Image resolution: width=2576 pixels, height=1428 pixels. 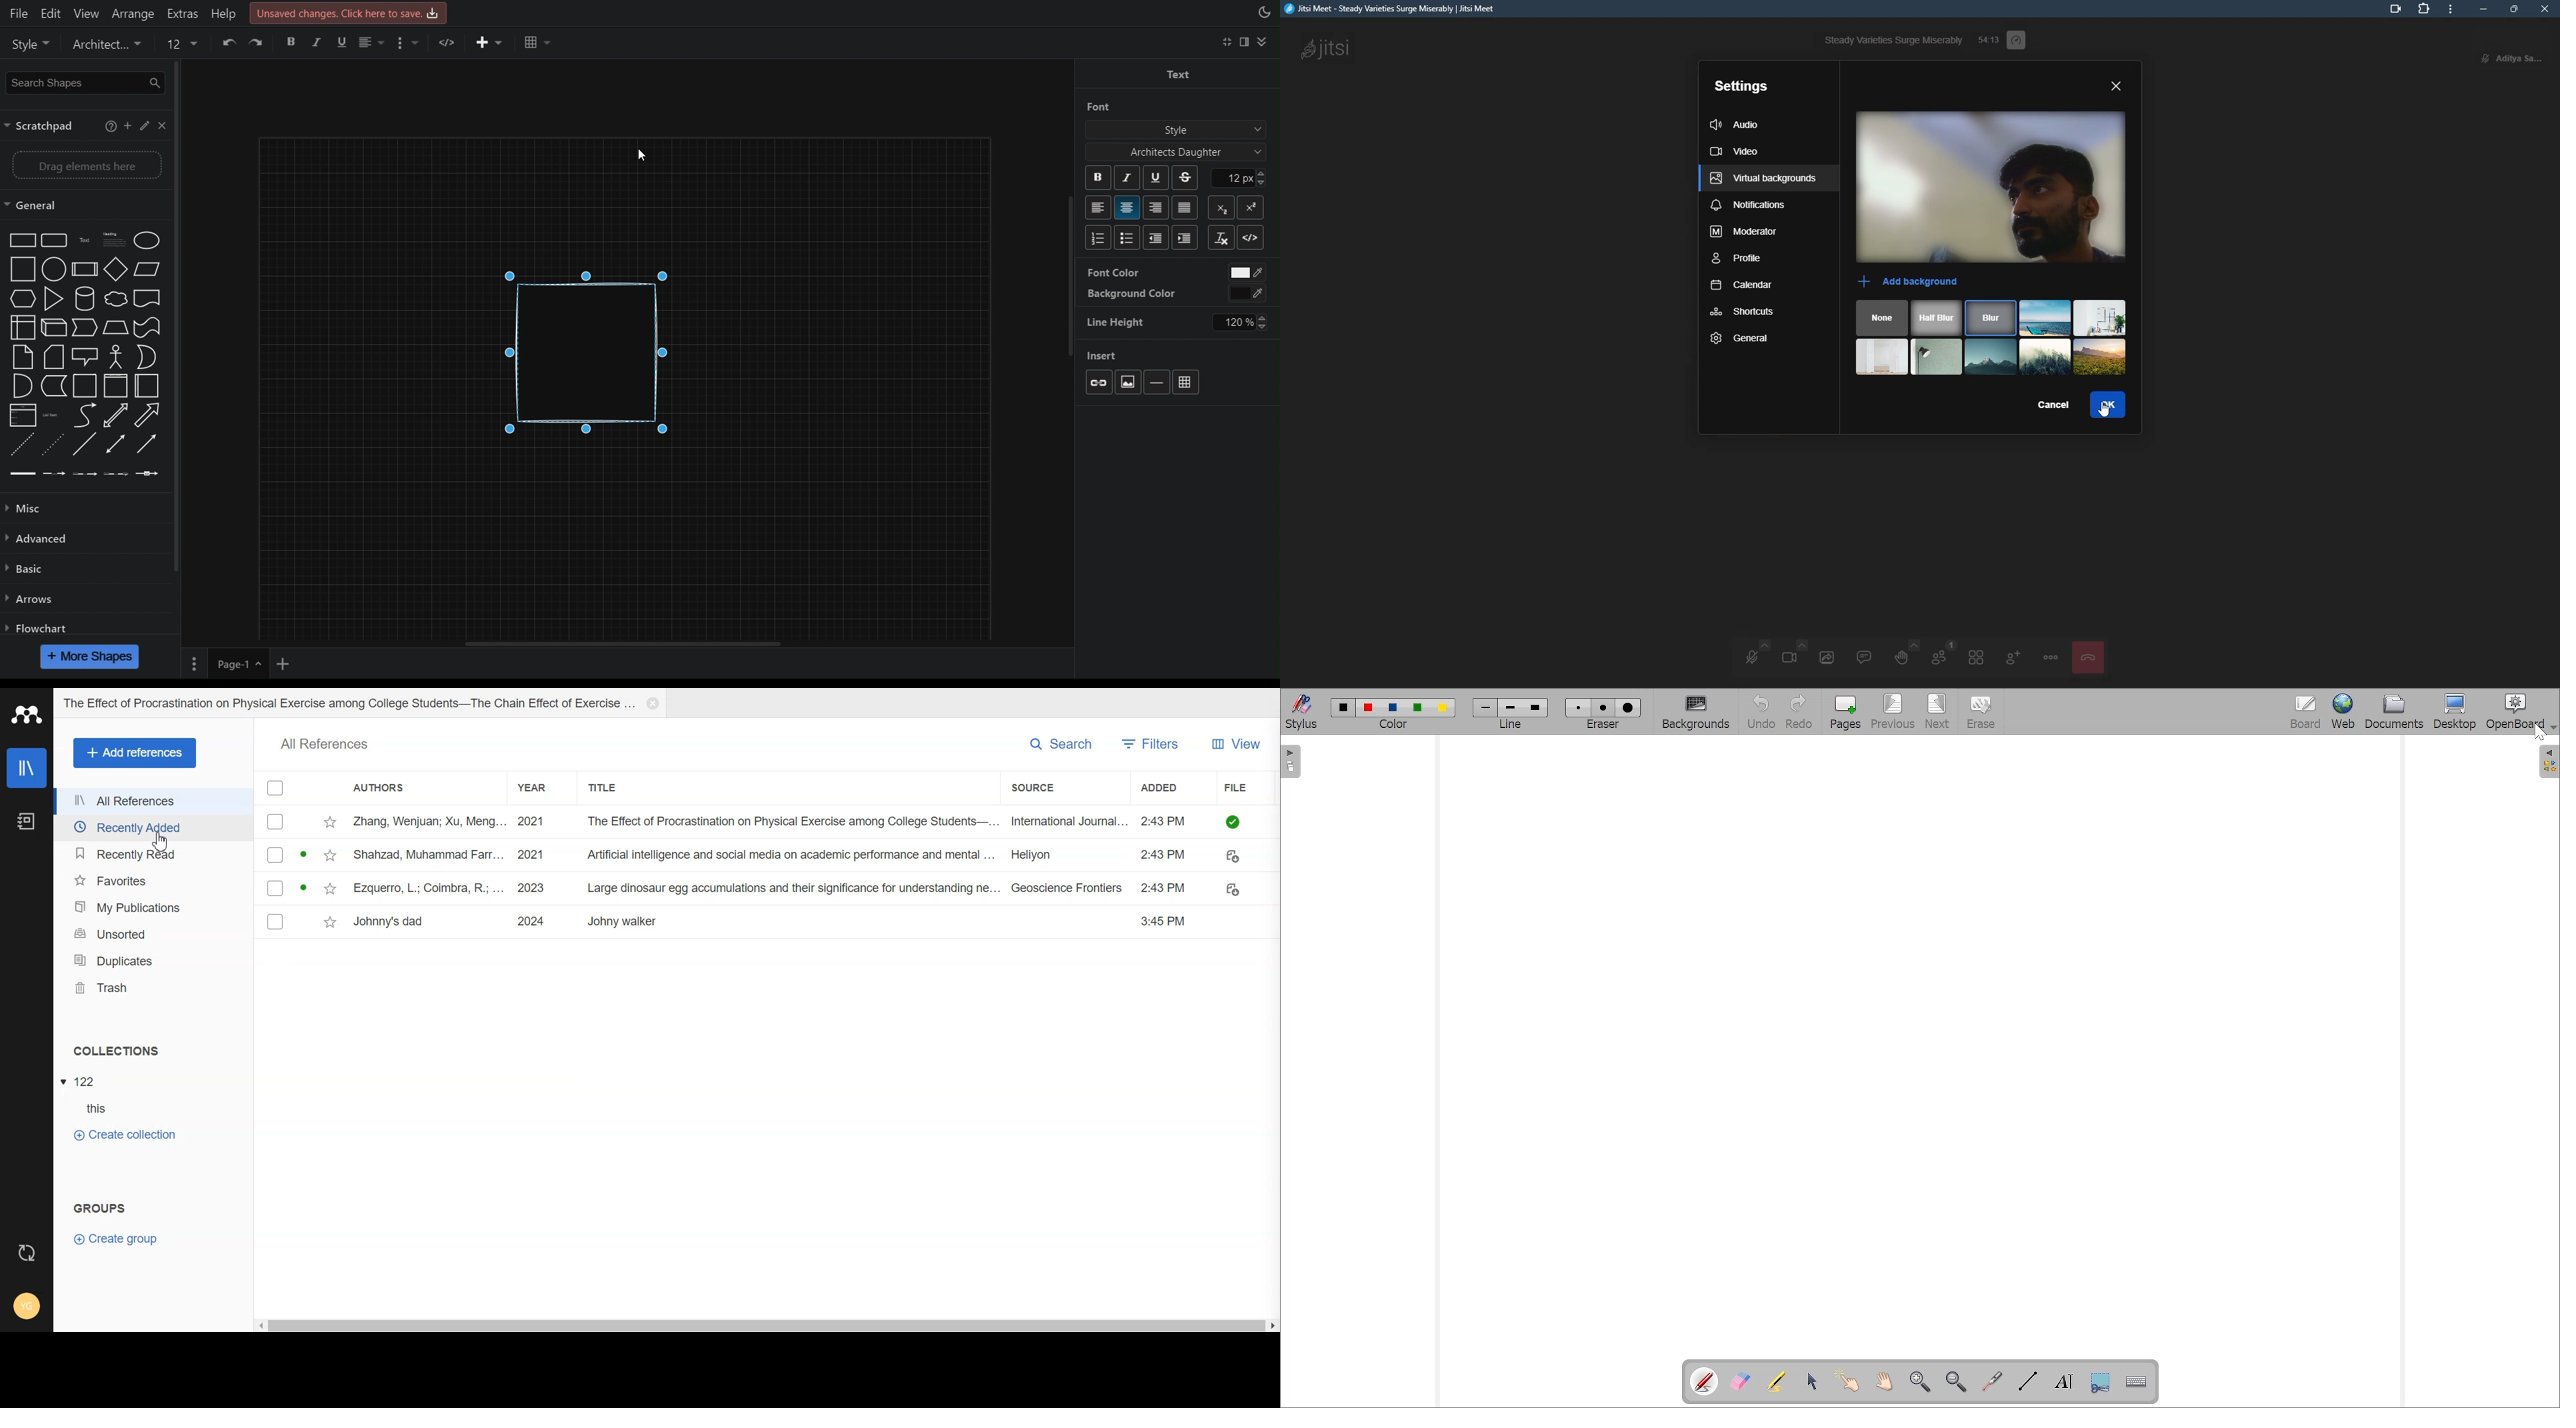 What do you see at coordinates (1741, 339) in the screenshot?
I see `general` at bounding box center [1741, 339].